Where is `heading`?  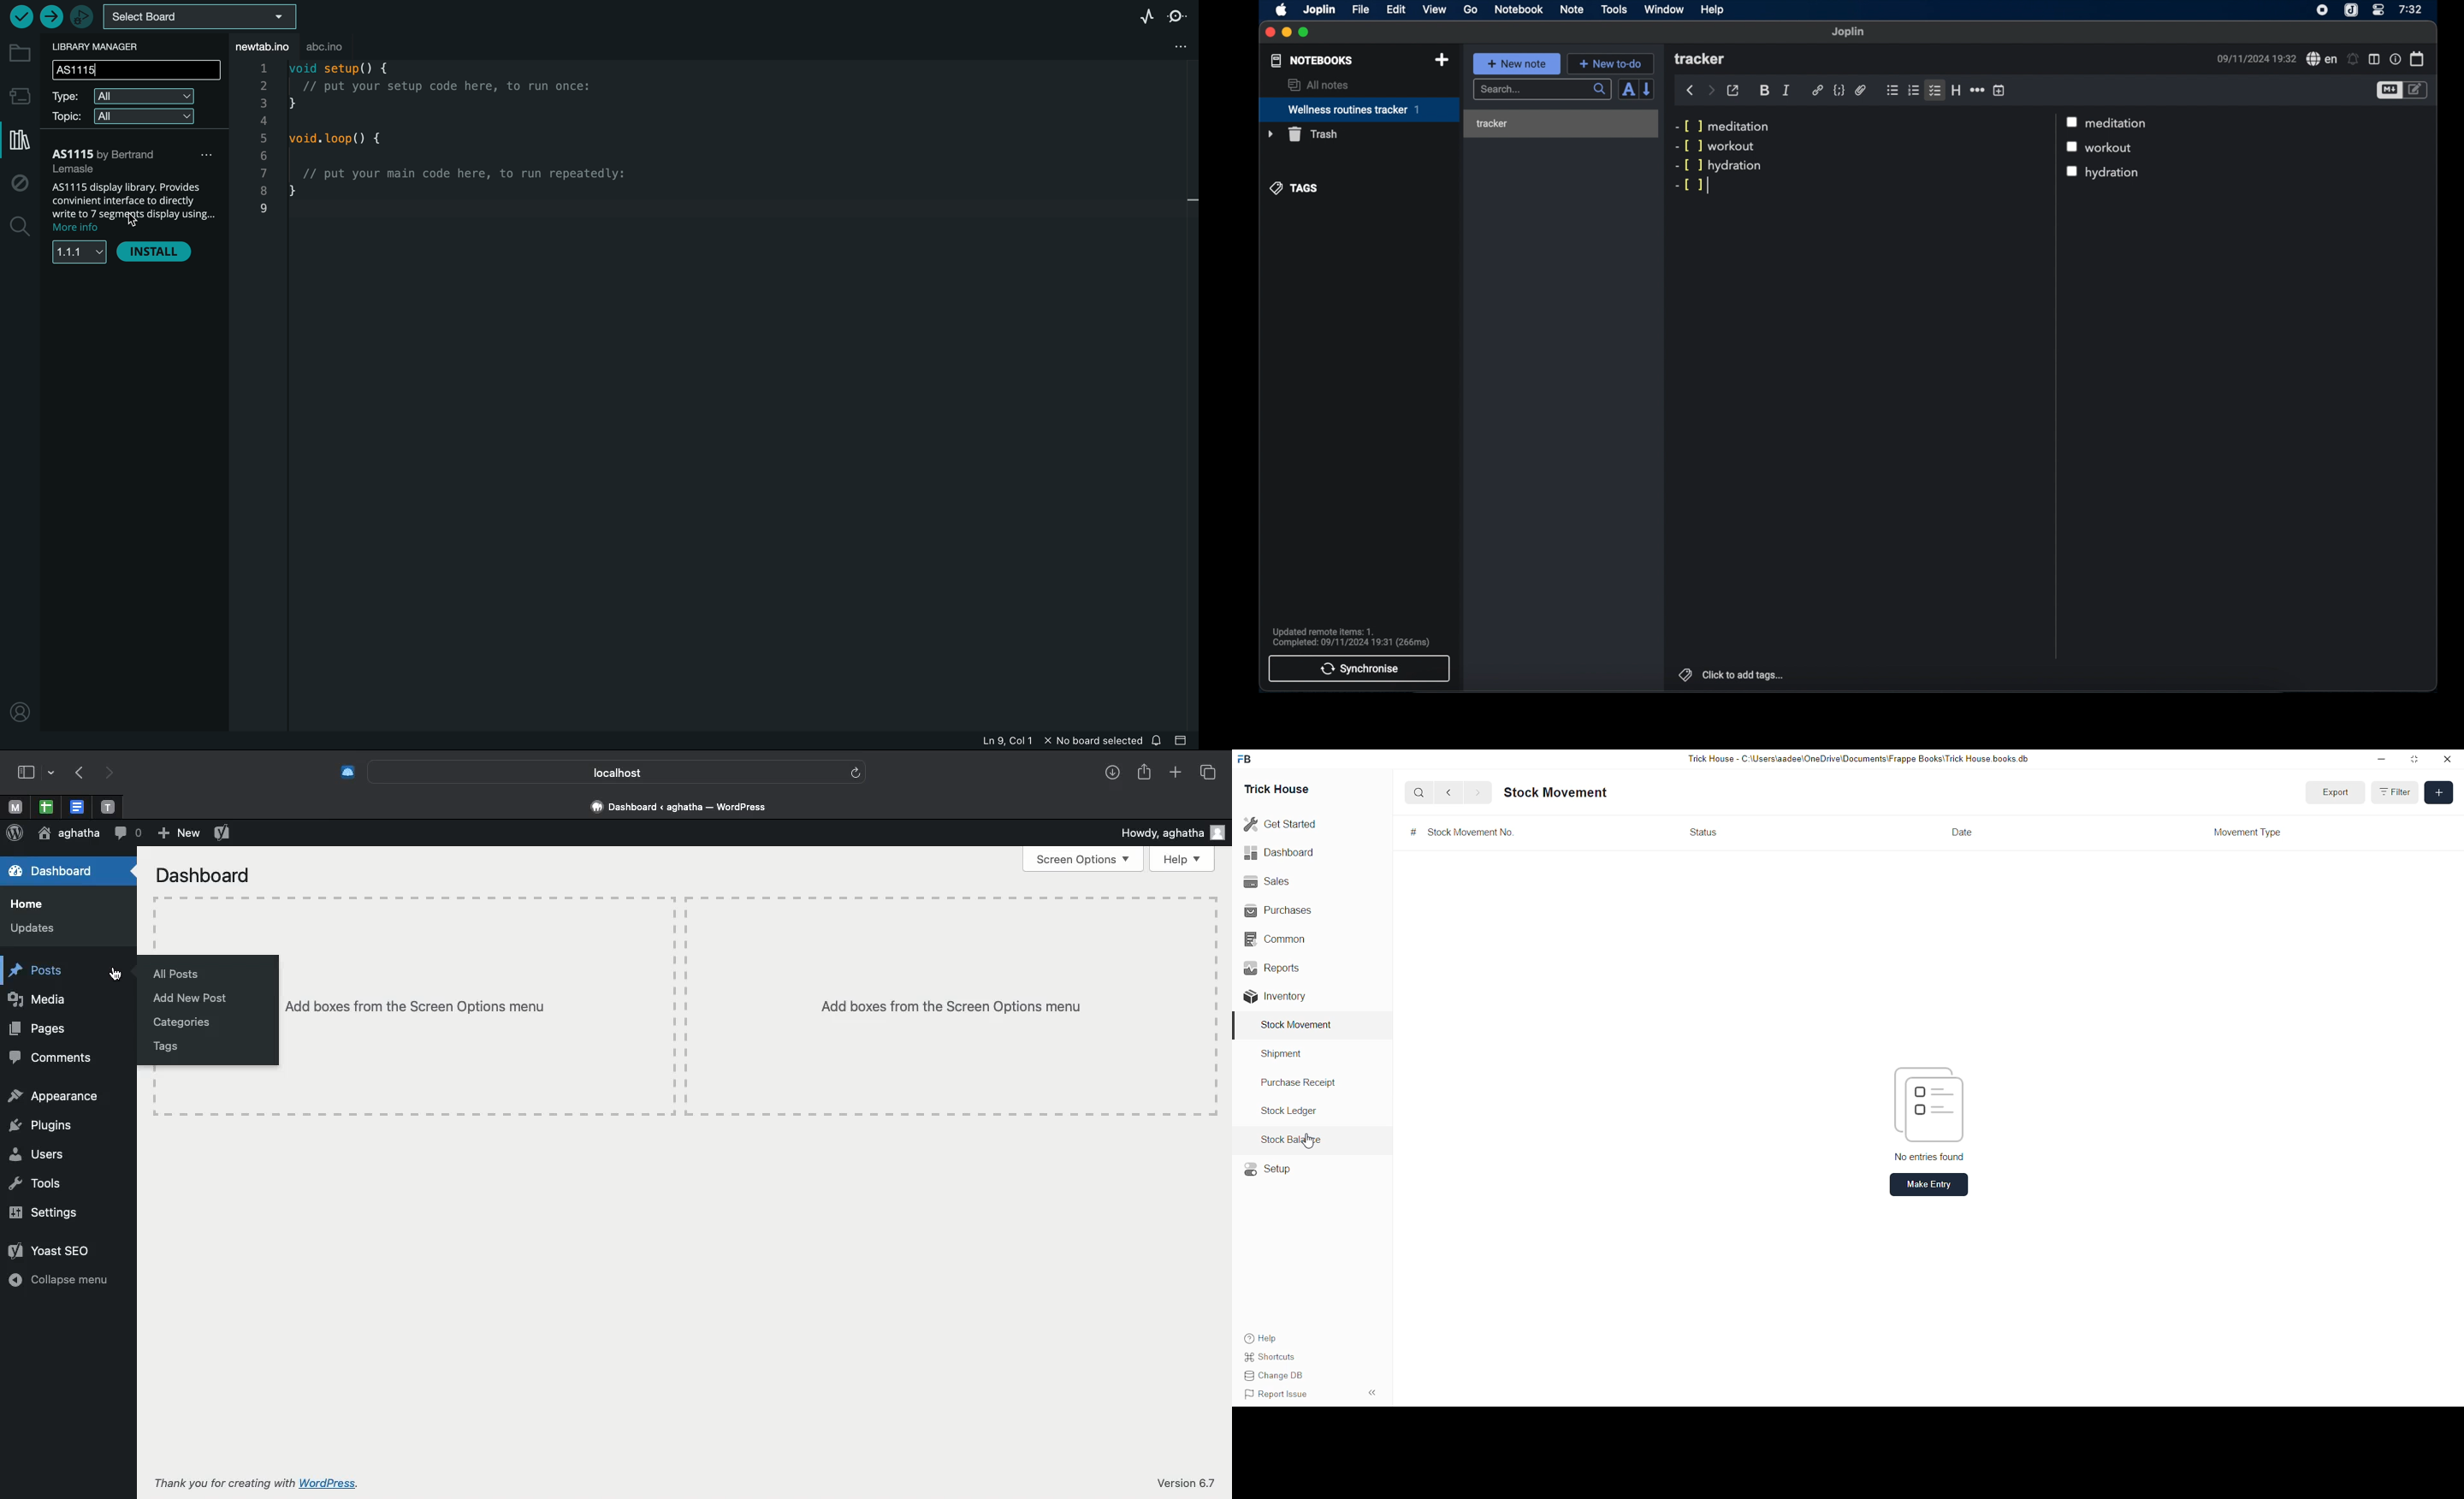 heading is located at coordinates (1956, 90).